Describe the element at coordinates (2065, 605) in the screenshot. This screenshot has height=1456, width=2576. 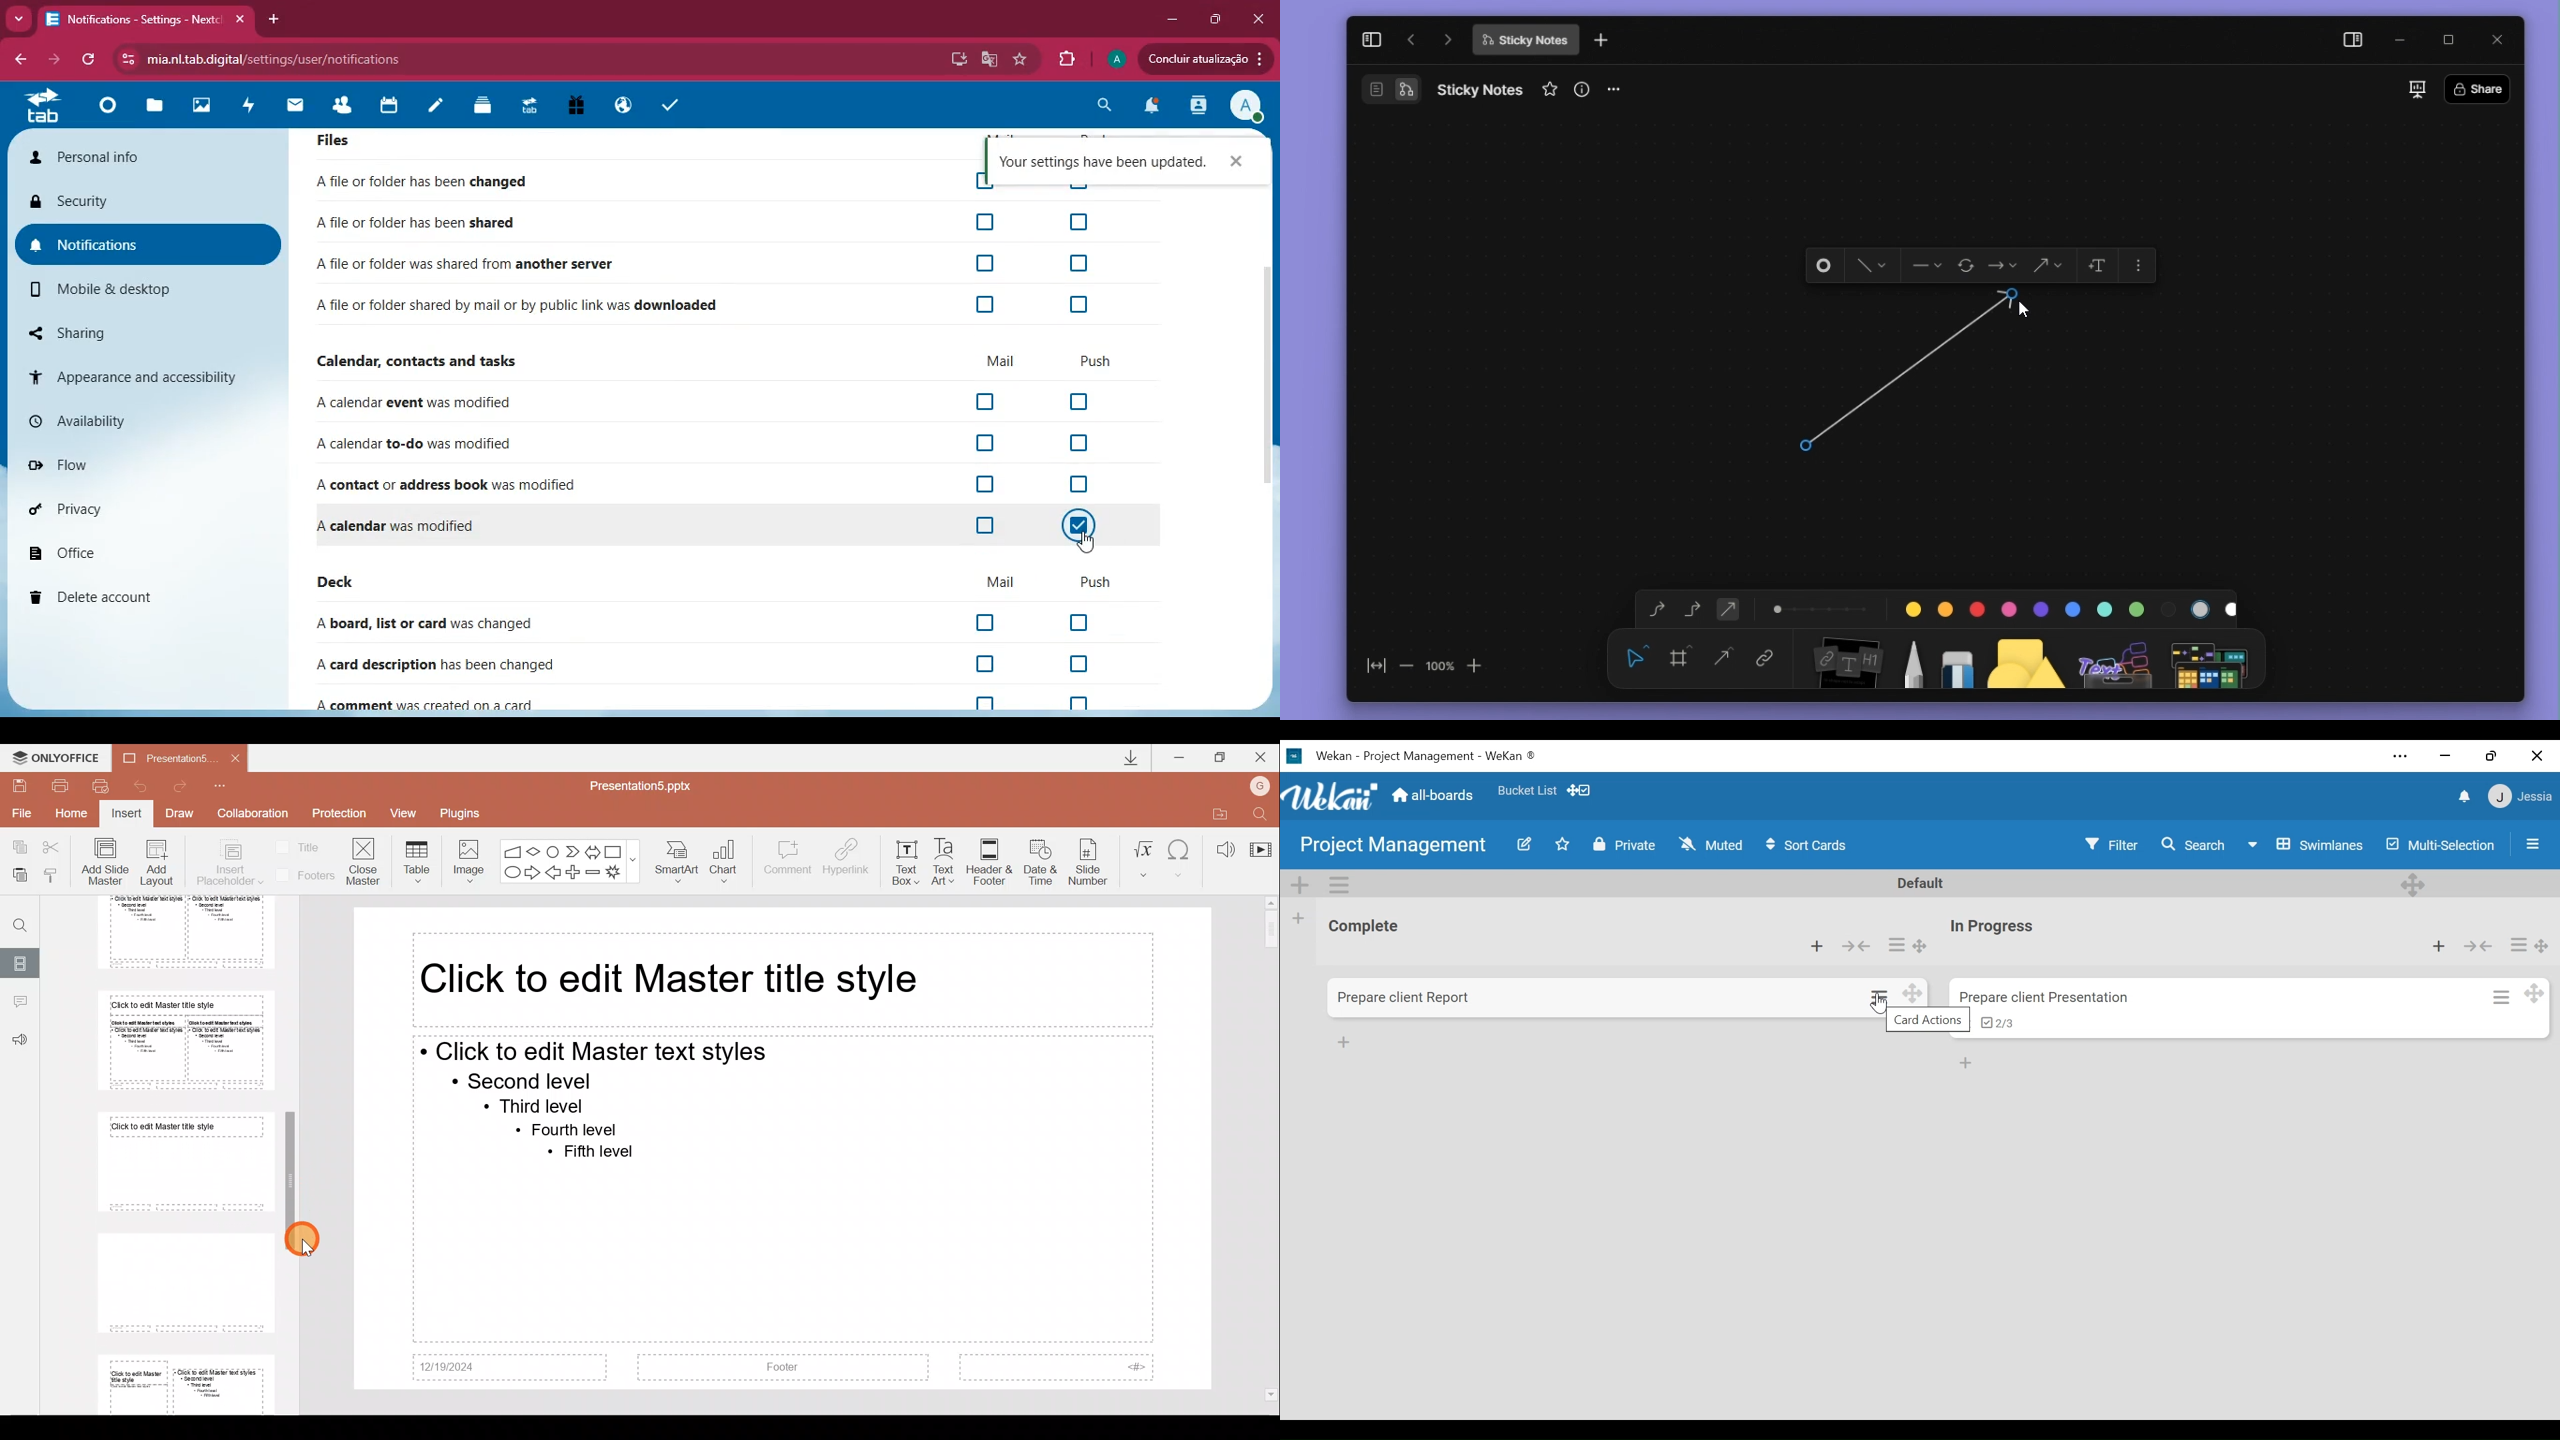
I see `color pallete` at that location.